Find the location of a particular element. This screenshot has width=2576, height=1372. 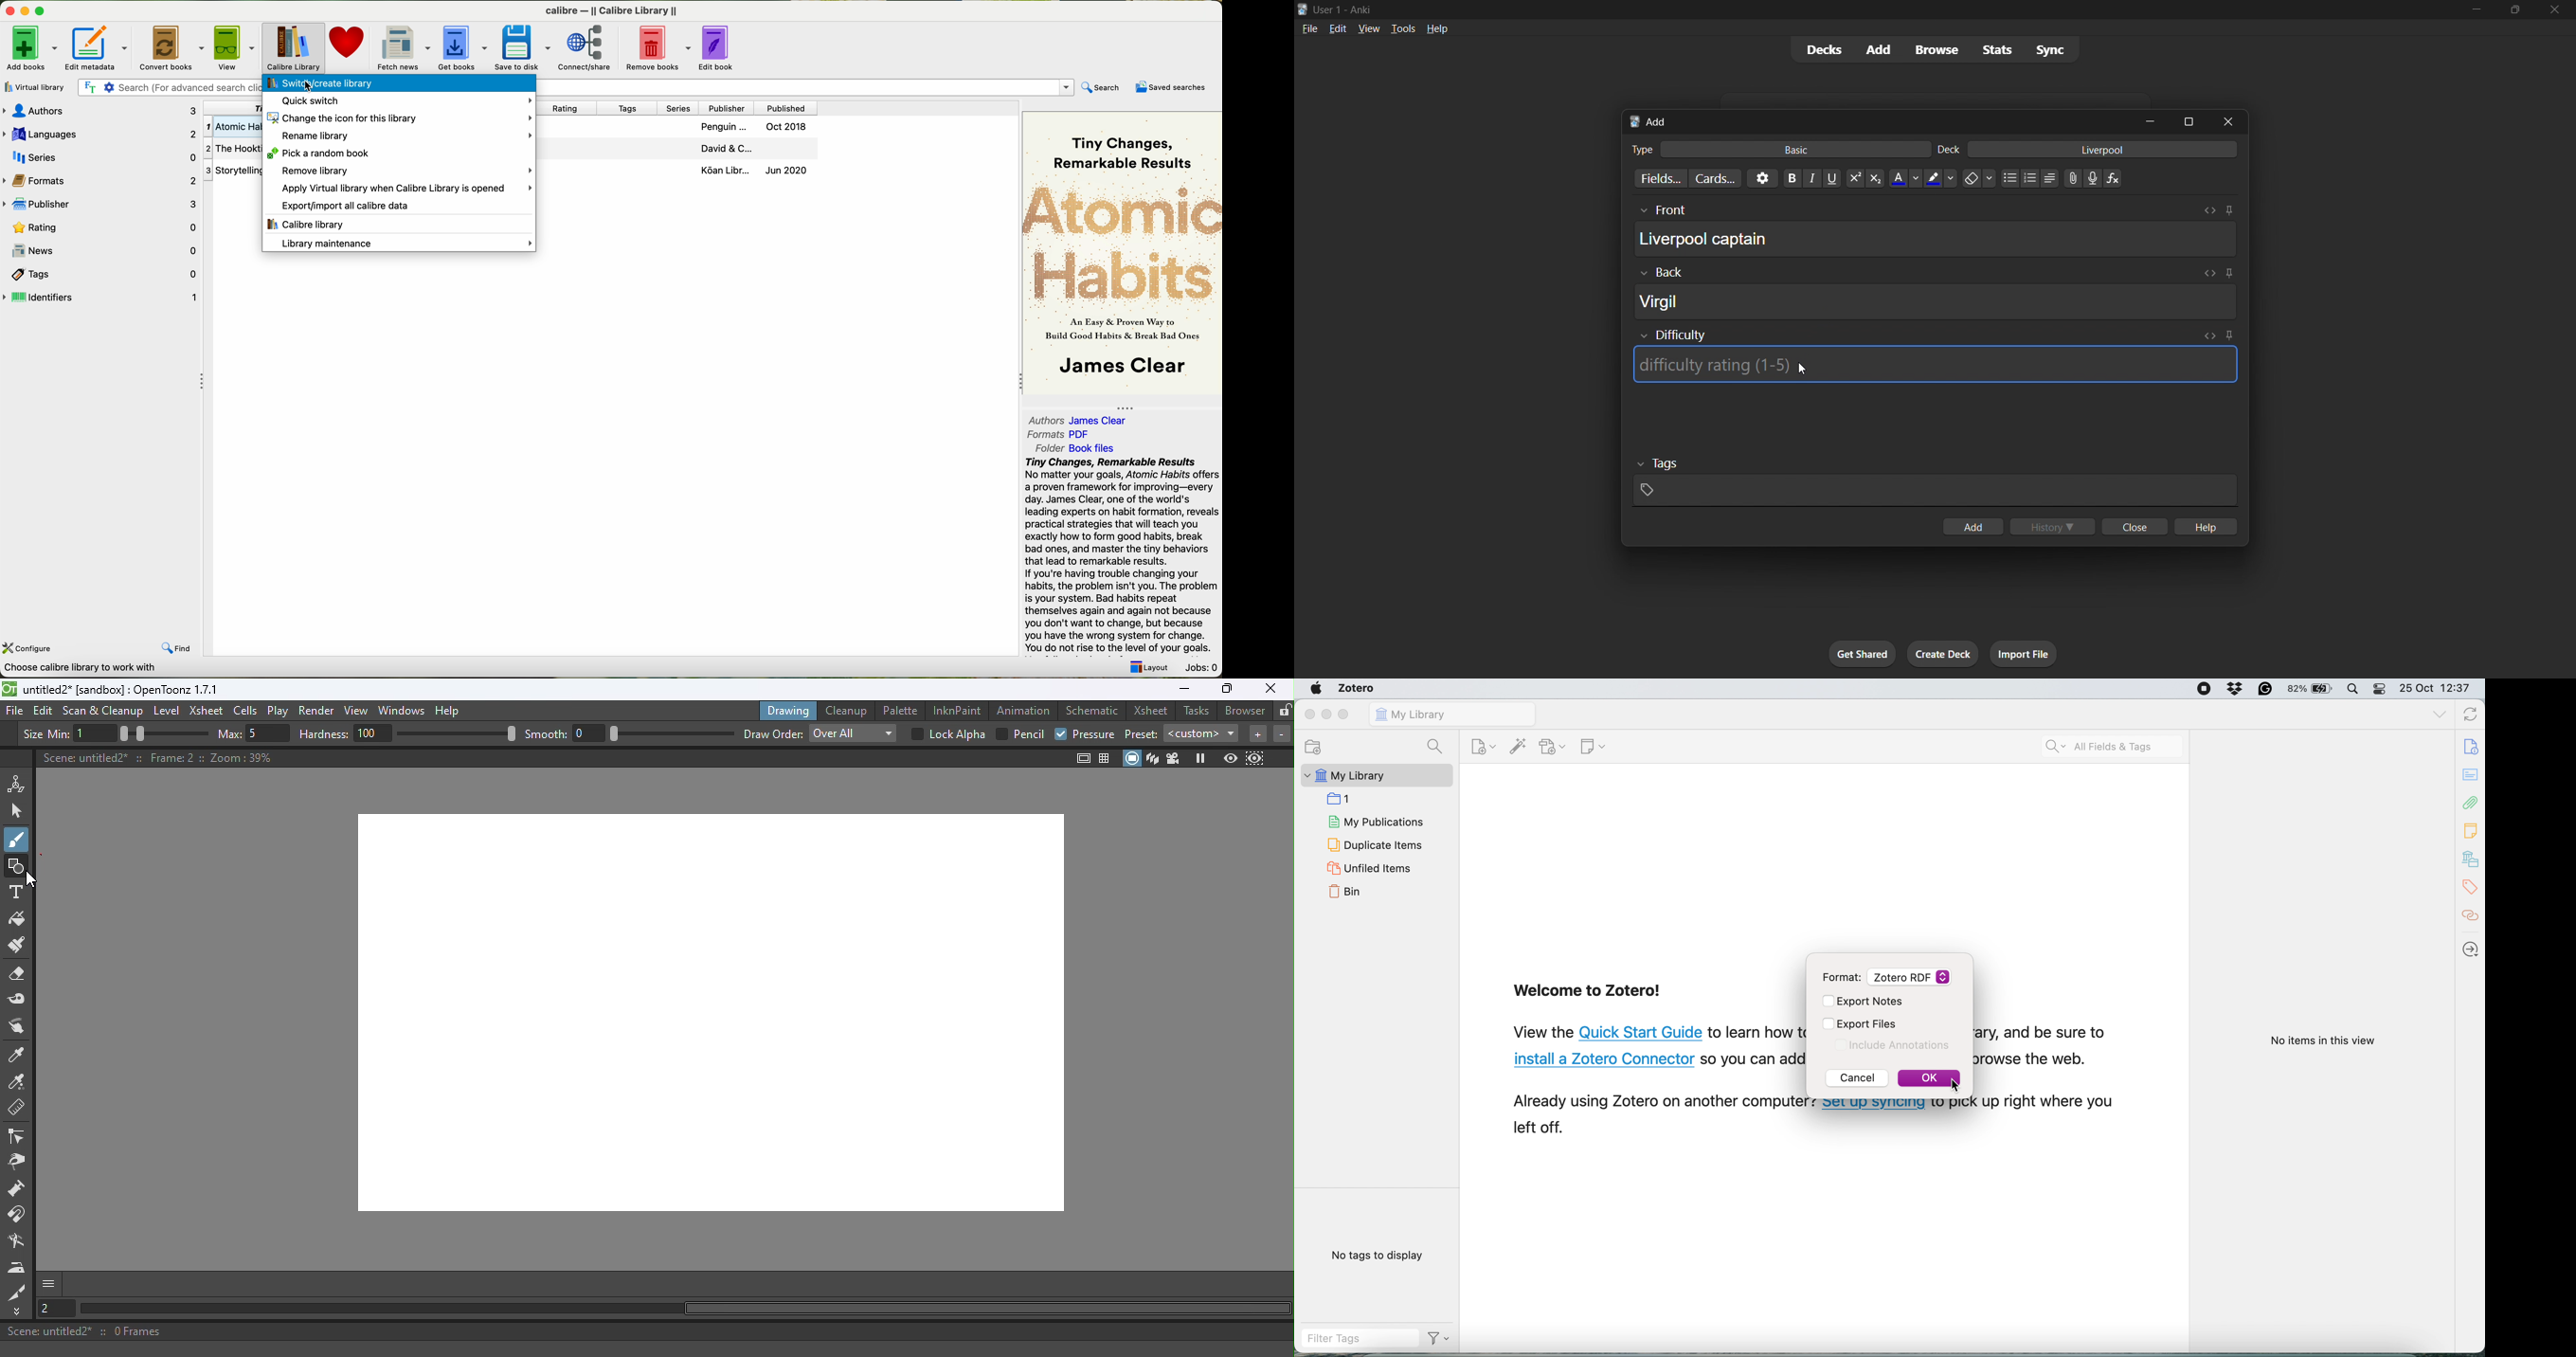

decks is located at coordinates (1822, 50).